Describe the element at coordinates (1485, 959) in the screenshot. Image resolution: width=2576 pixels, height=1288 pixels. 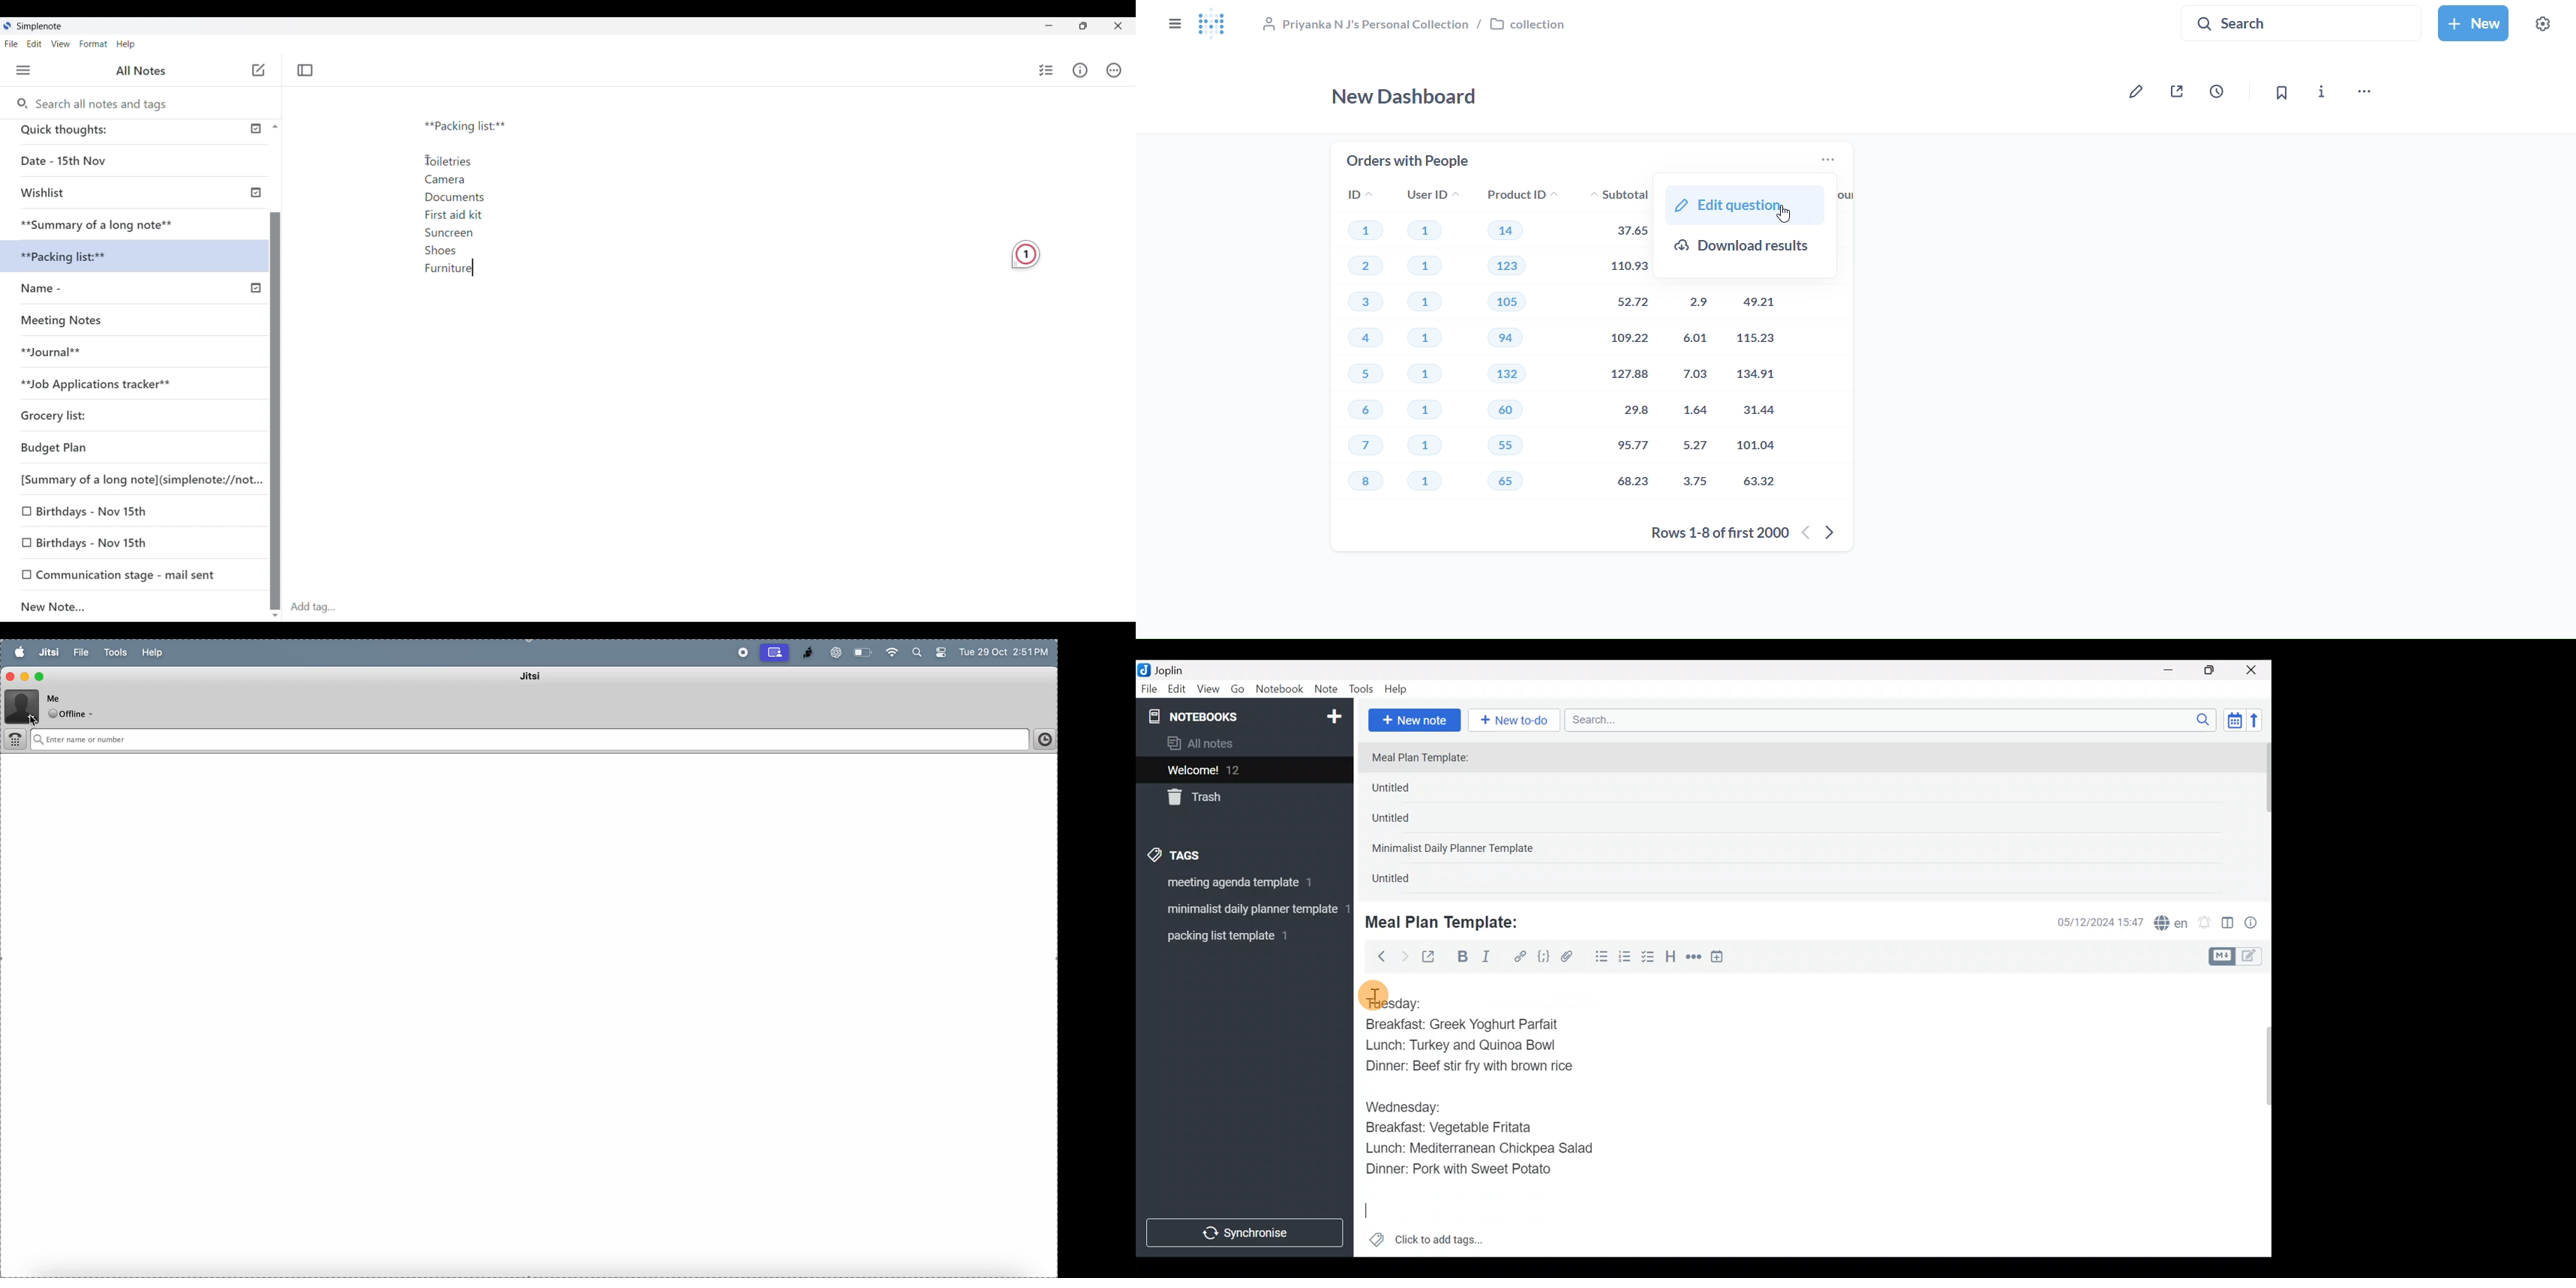
I see `Italic` at that location.